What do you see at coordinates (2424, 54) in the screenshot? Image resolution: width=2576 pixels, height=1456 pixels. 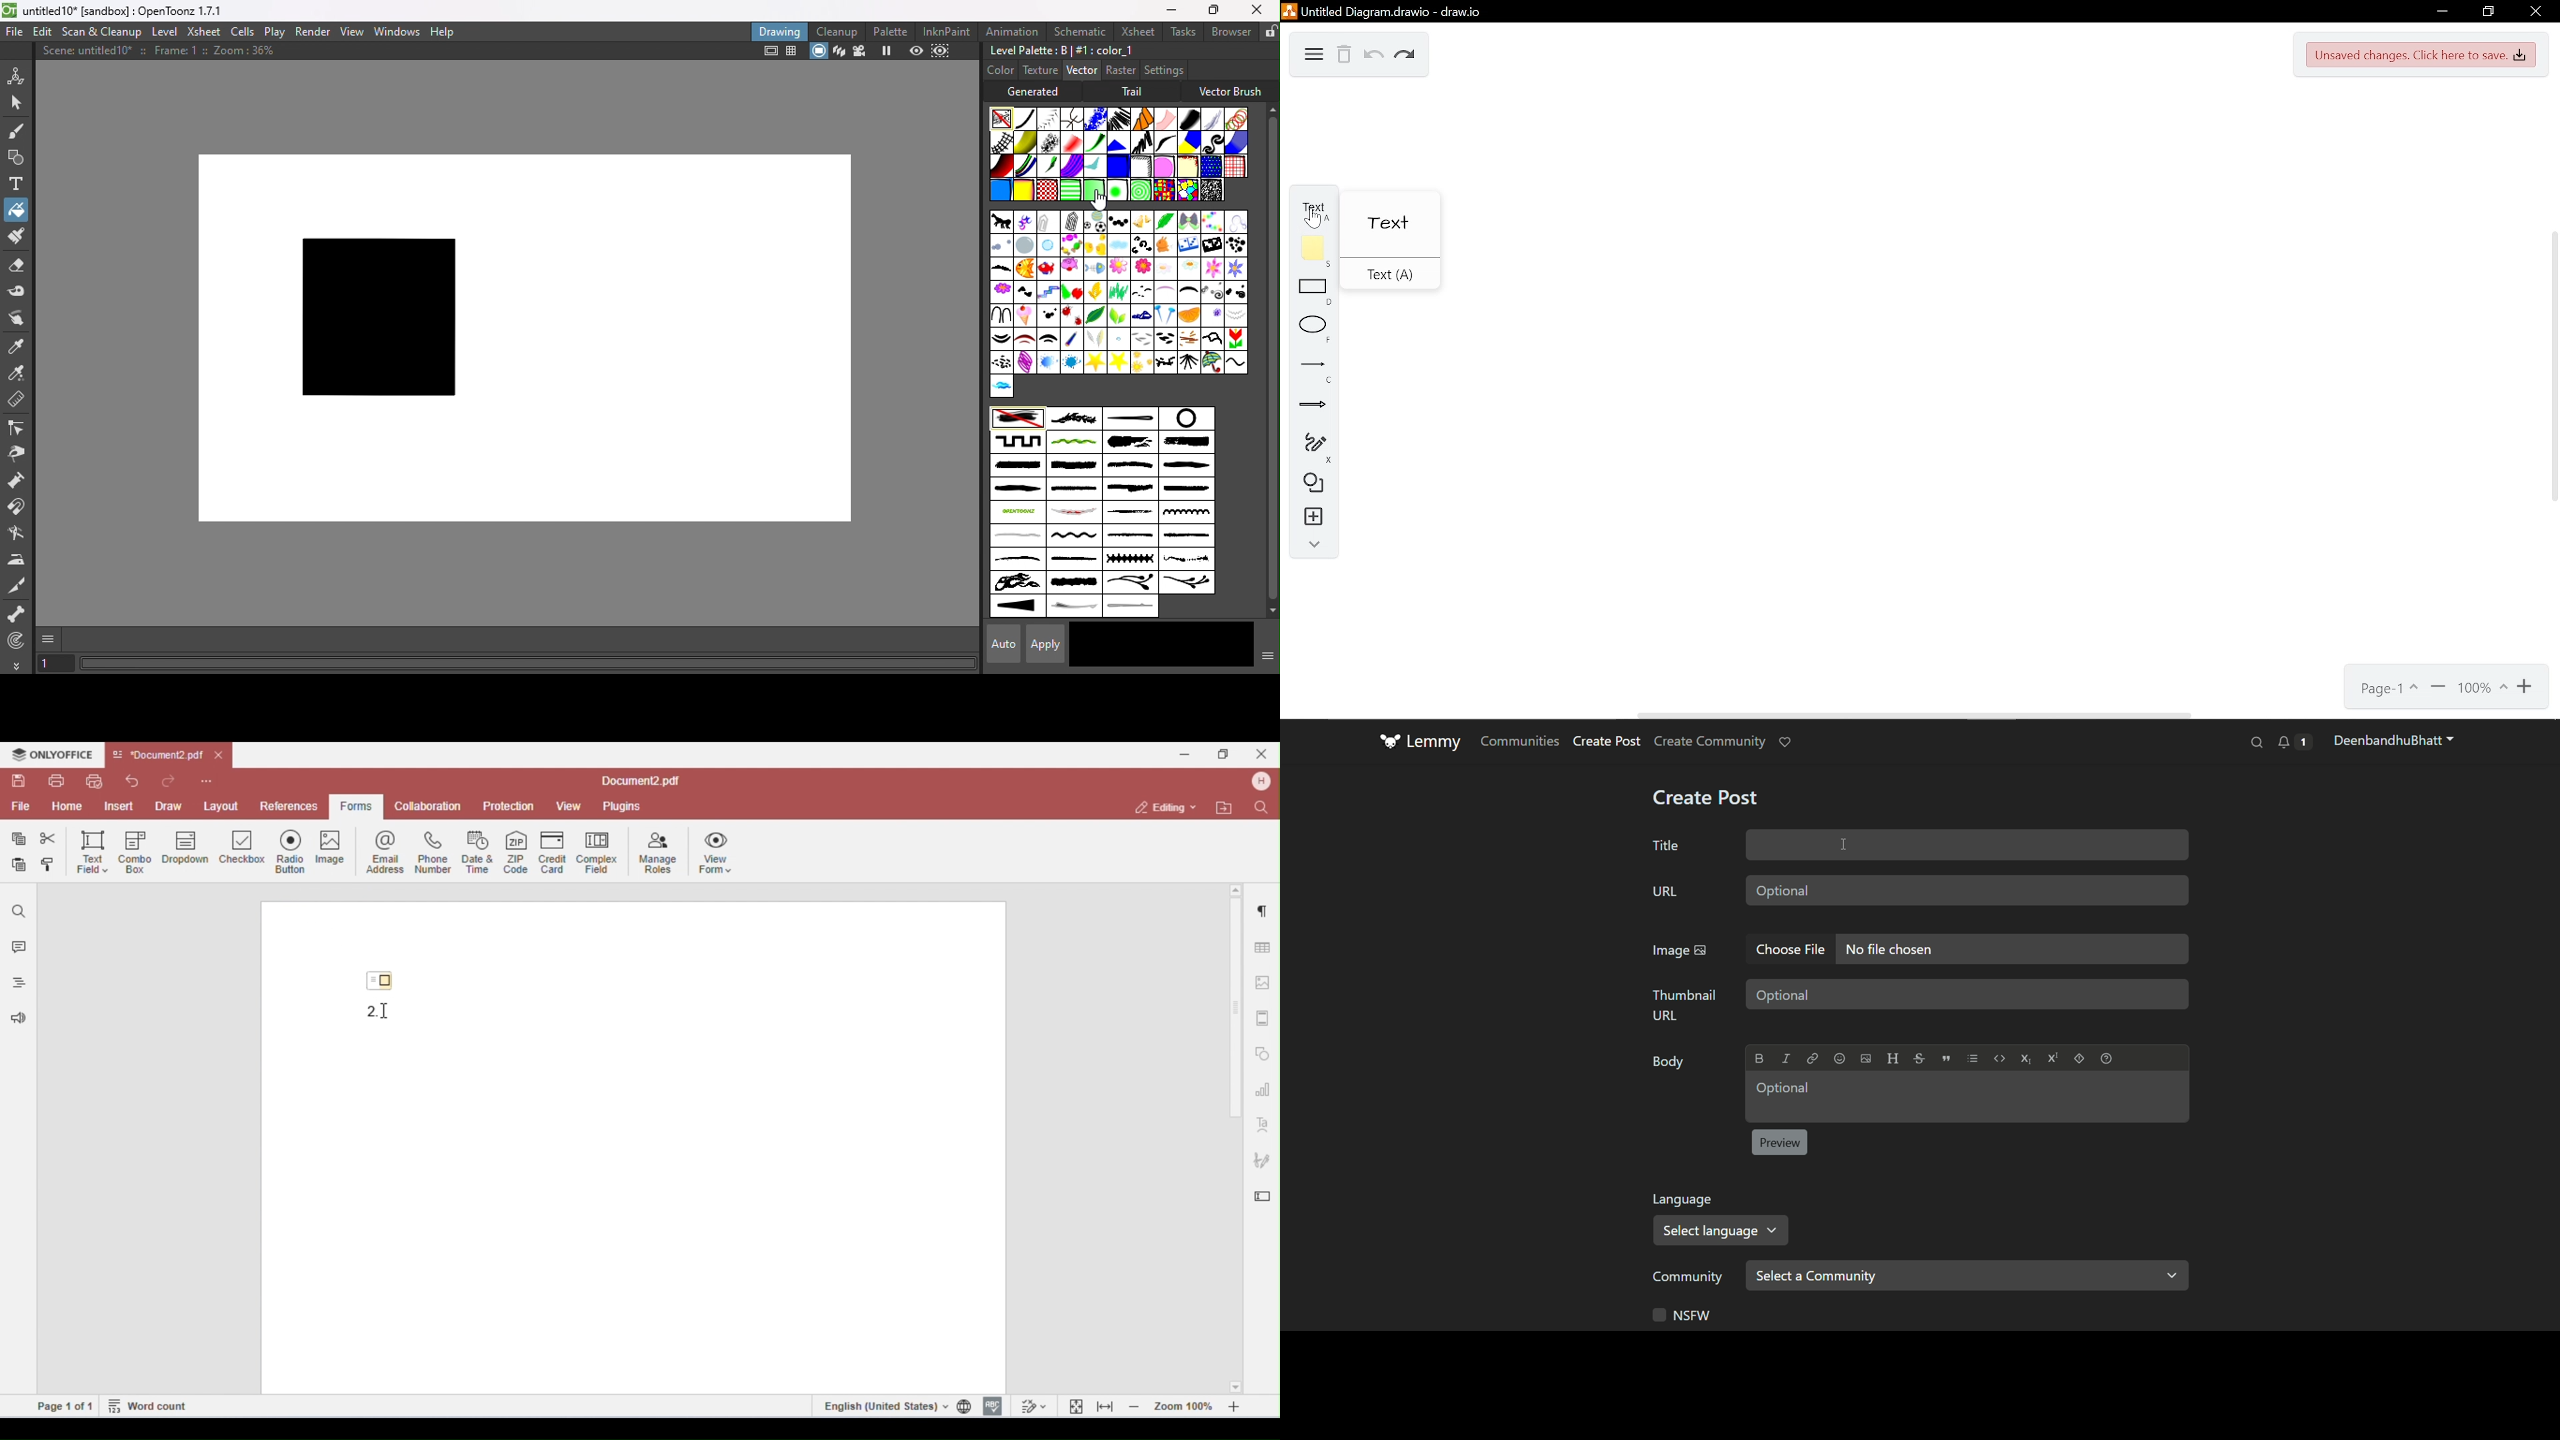 I see `Unsaved changes. Click here to save` at bounding box center [2424, 54].